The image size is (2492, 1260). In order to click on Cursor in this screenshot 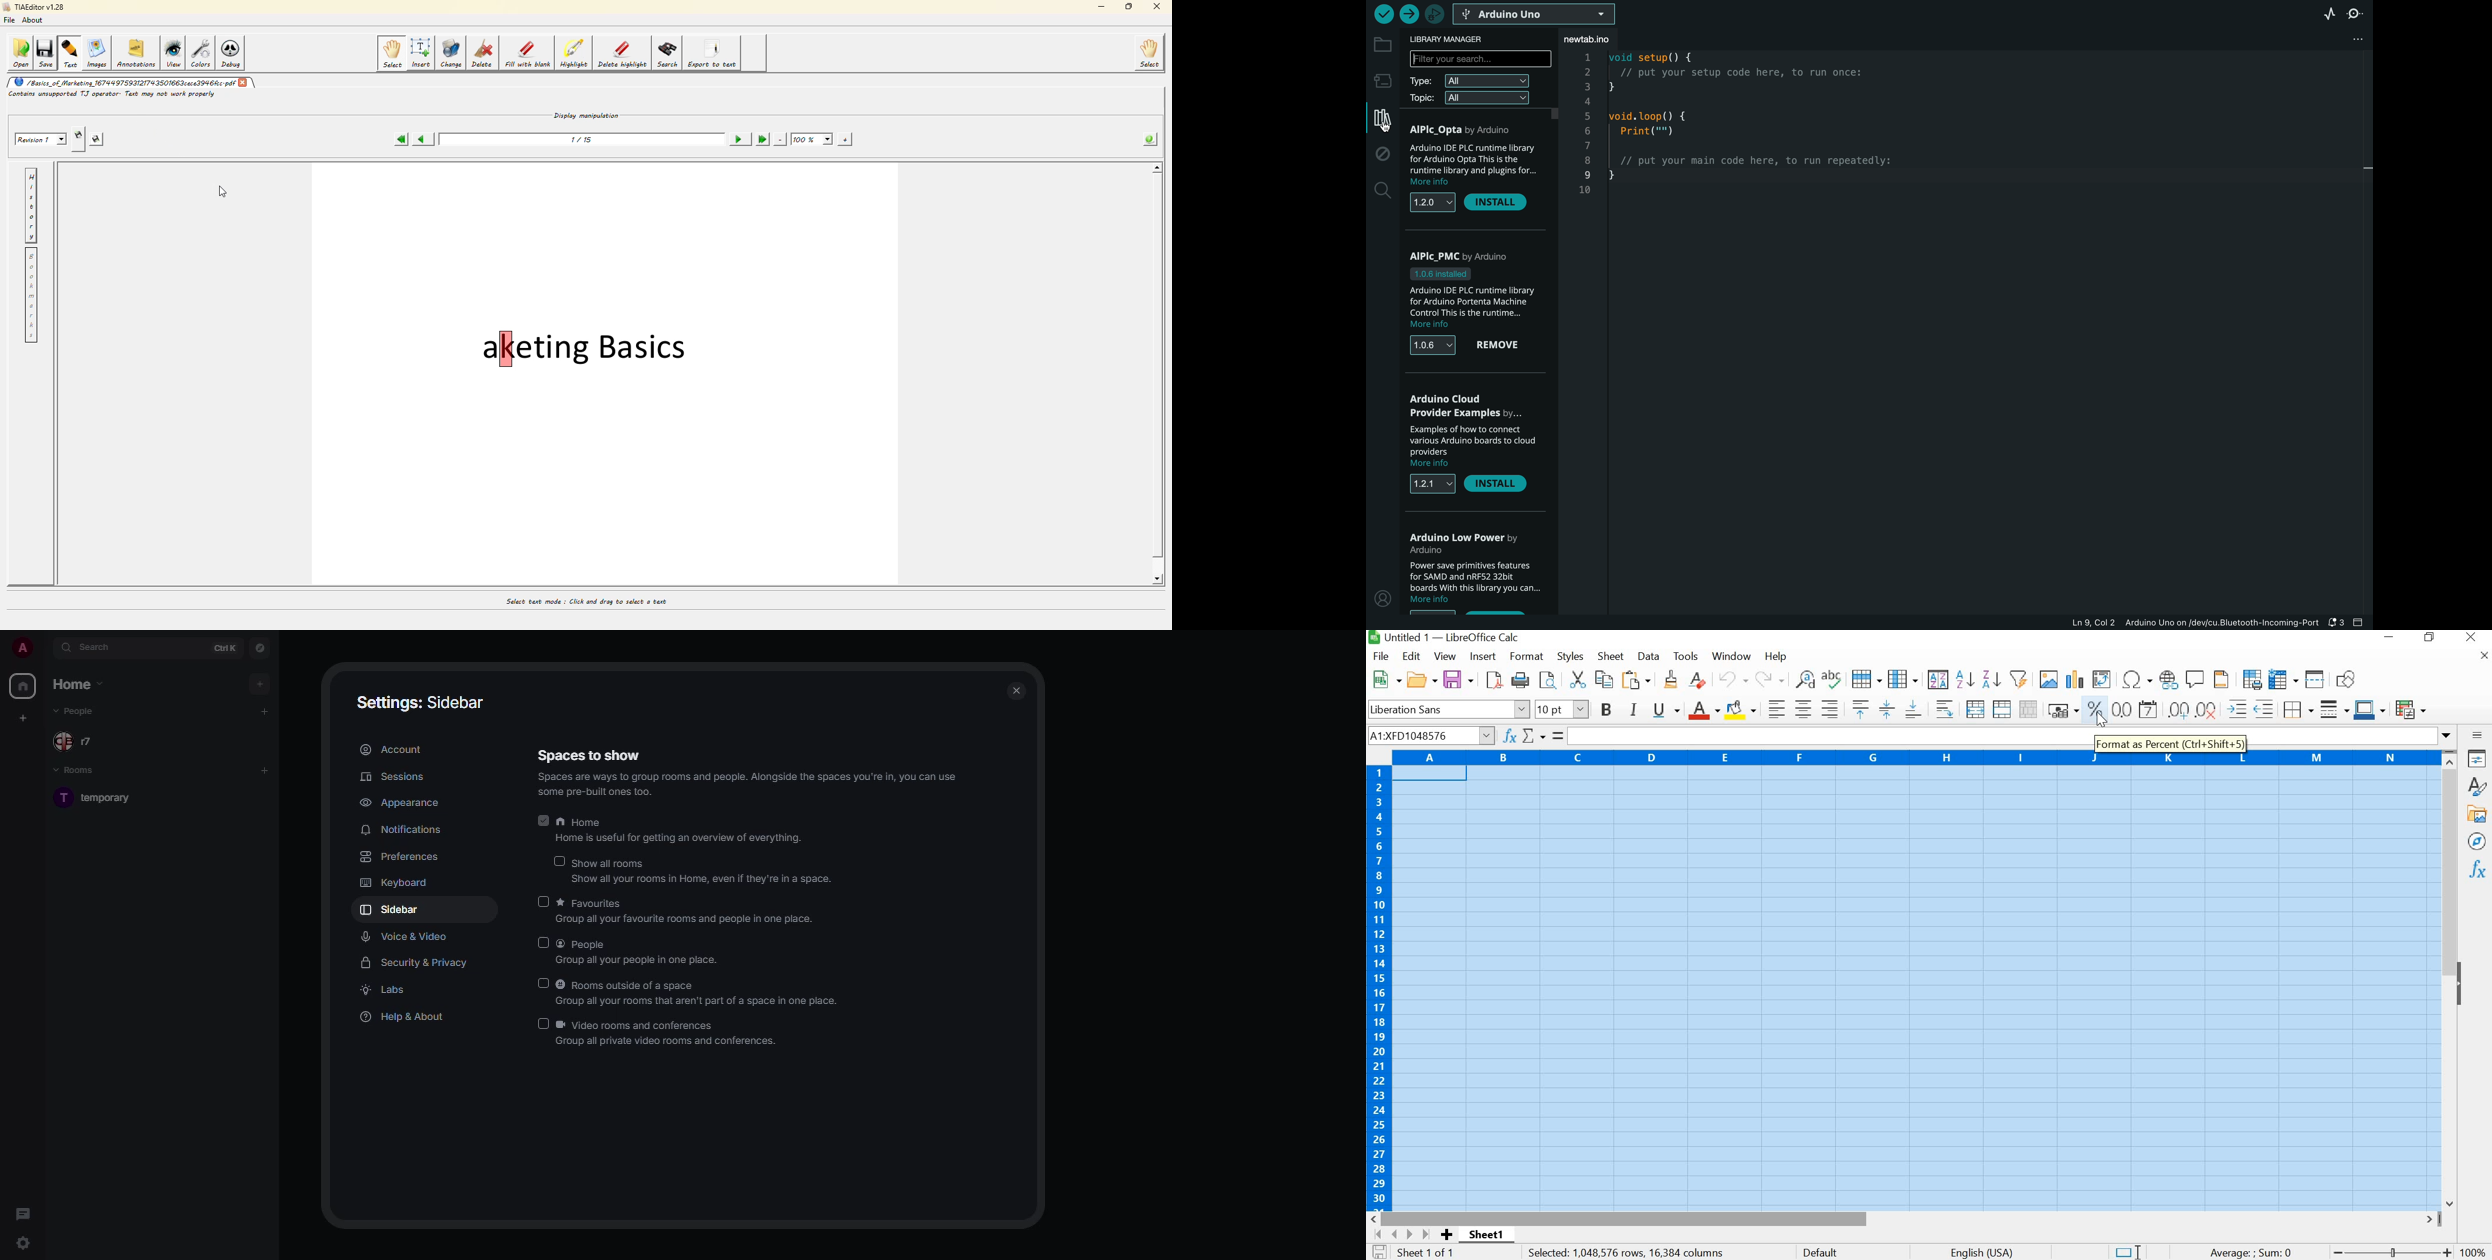, I will do `click(2103, 722)`.